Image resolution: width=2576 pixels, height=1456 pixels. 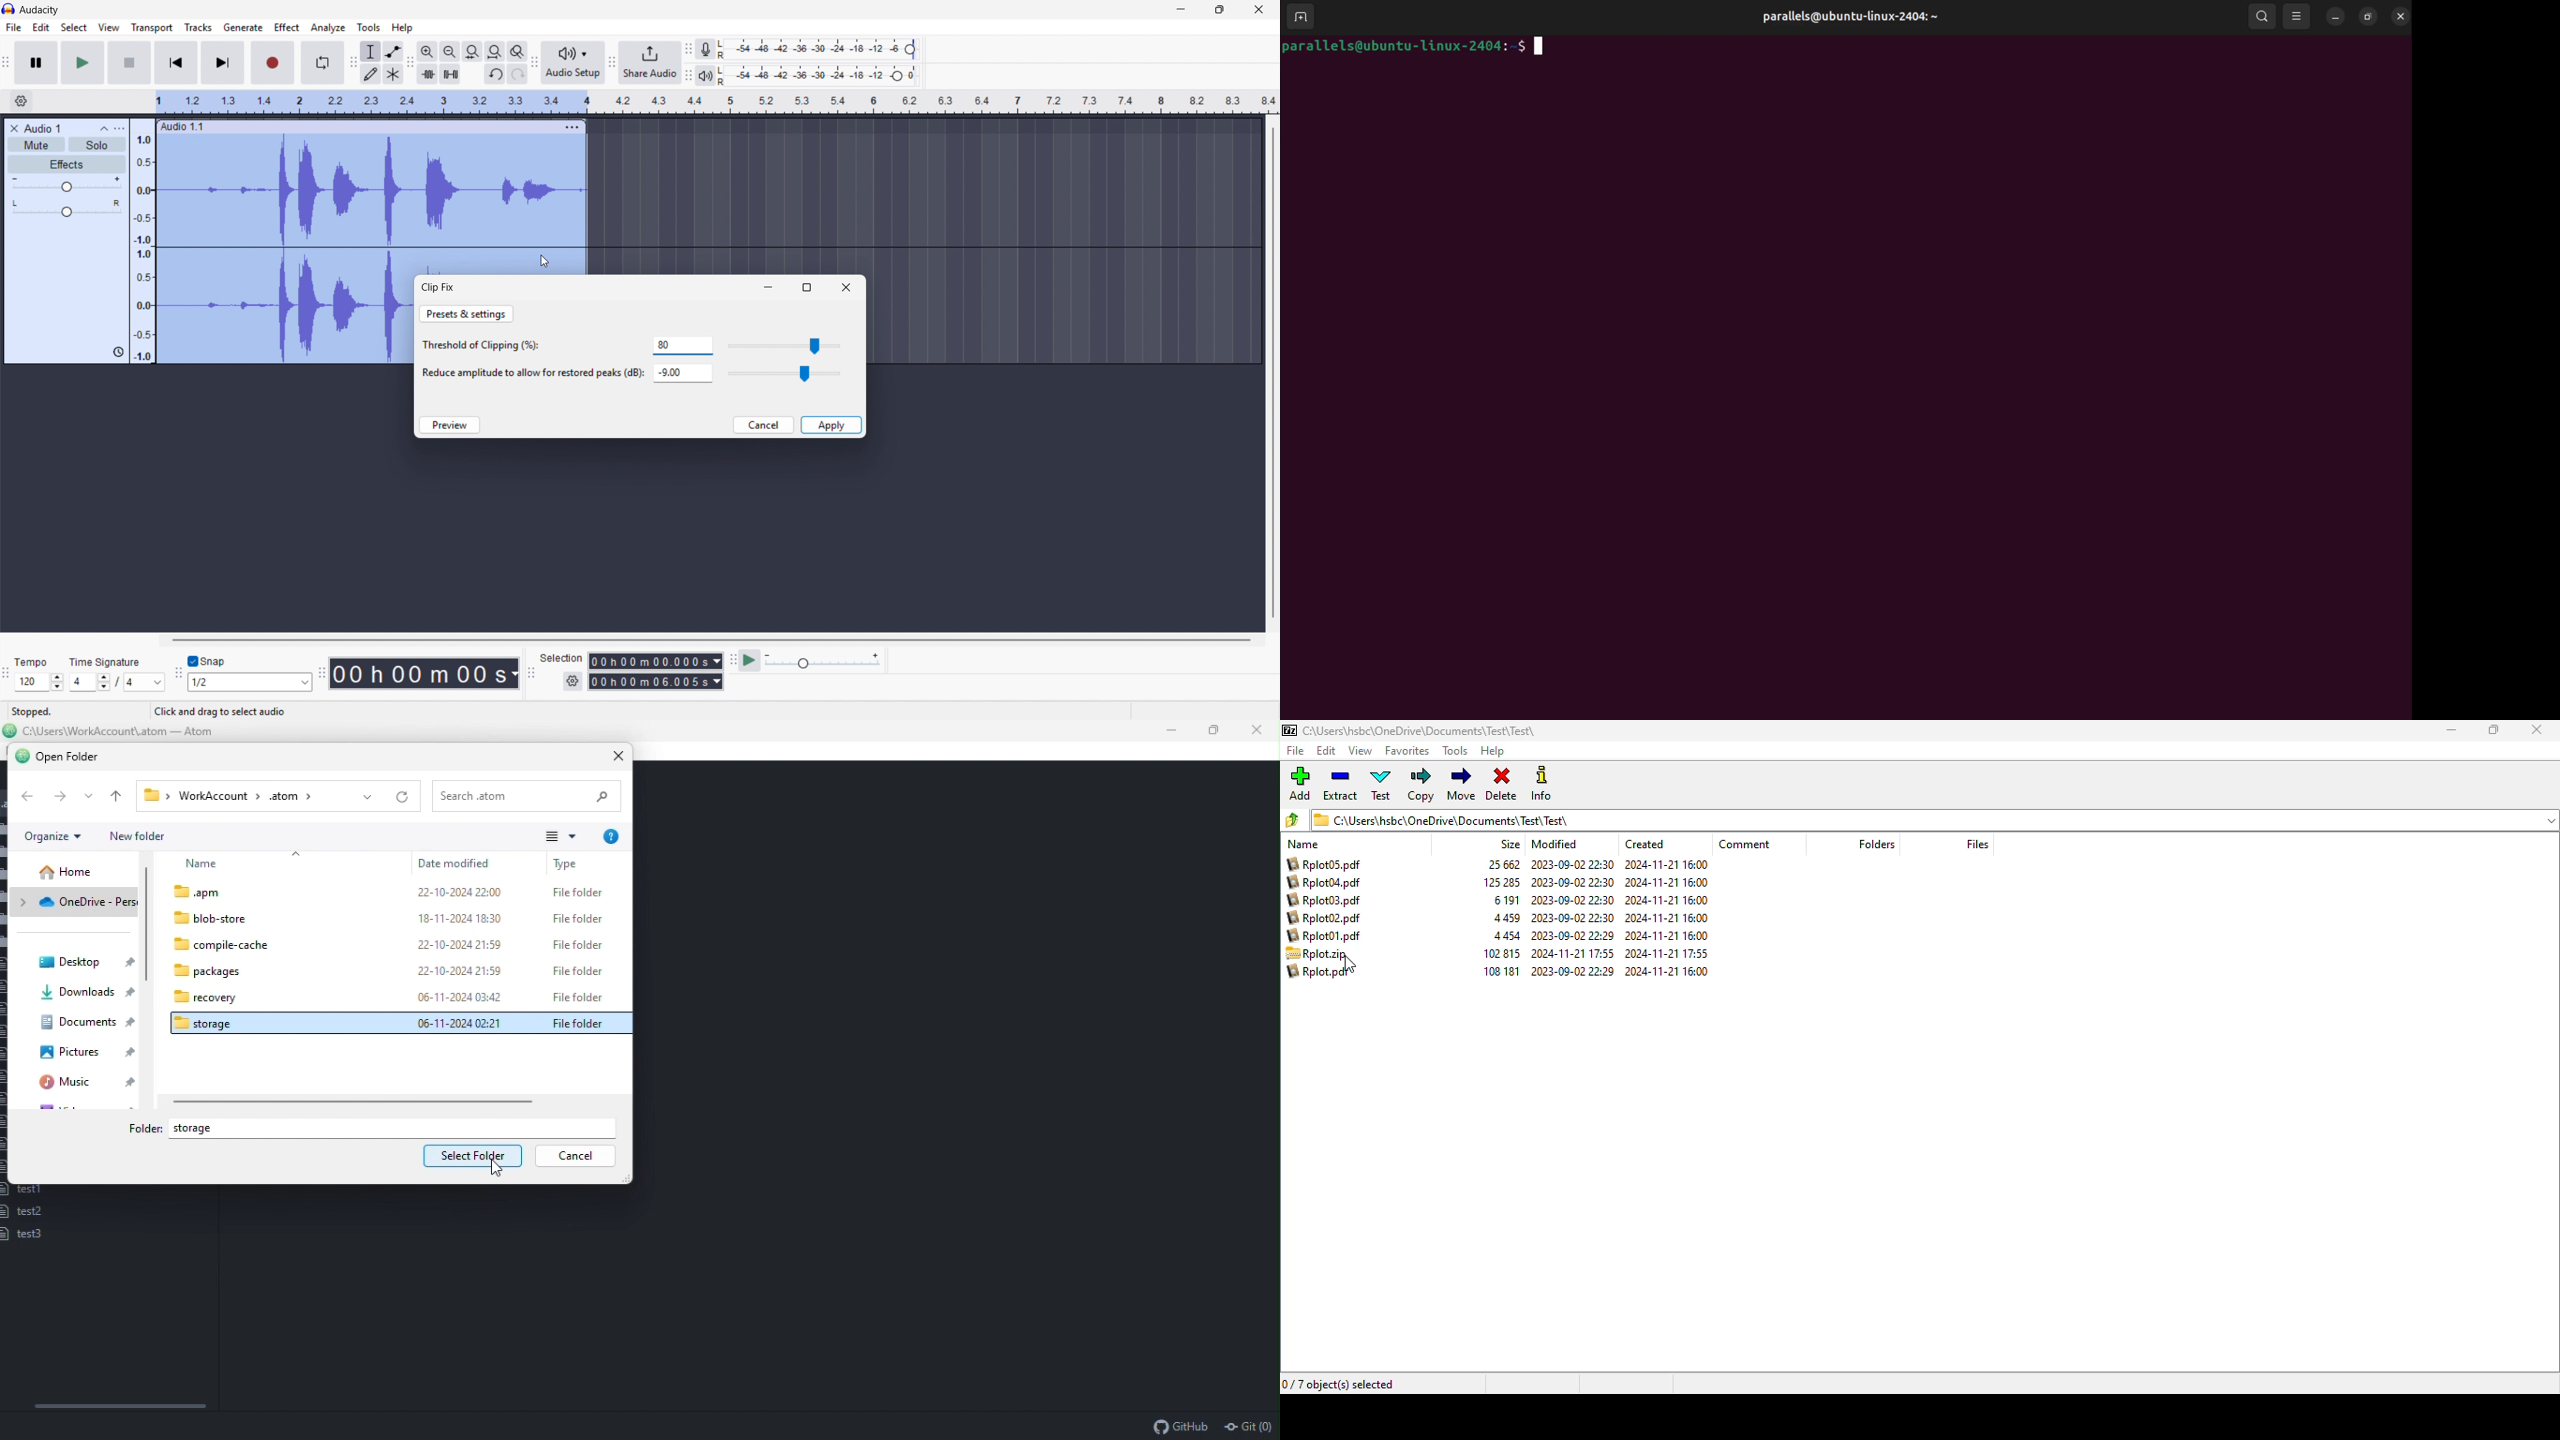 I want to click on Timeline settings , so click(x=21, y=102).